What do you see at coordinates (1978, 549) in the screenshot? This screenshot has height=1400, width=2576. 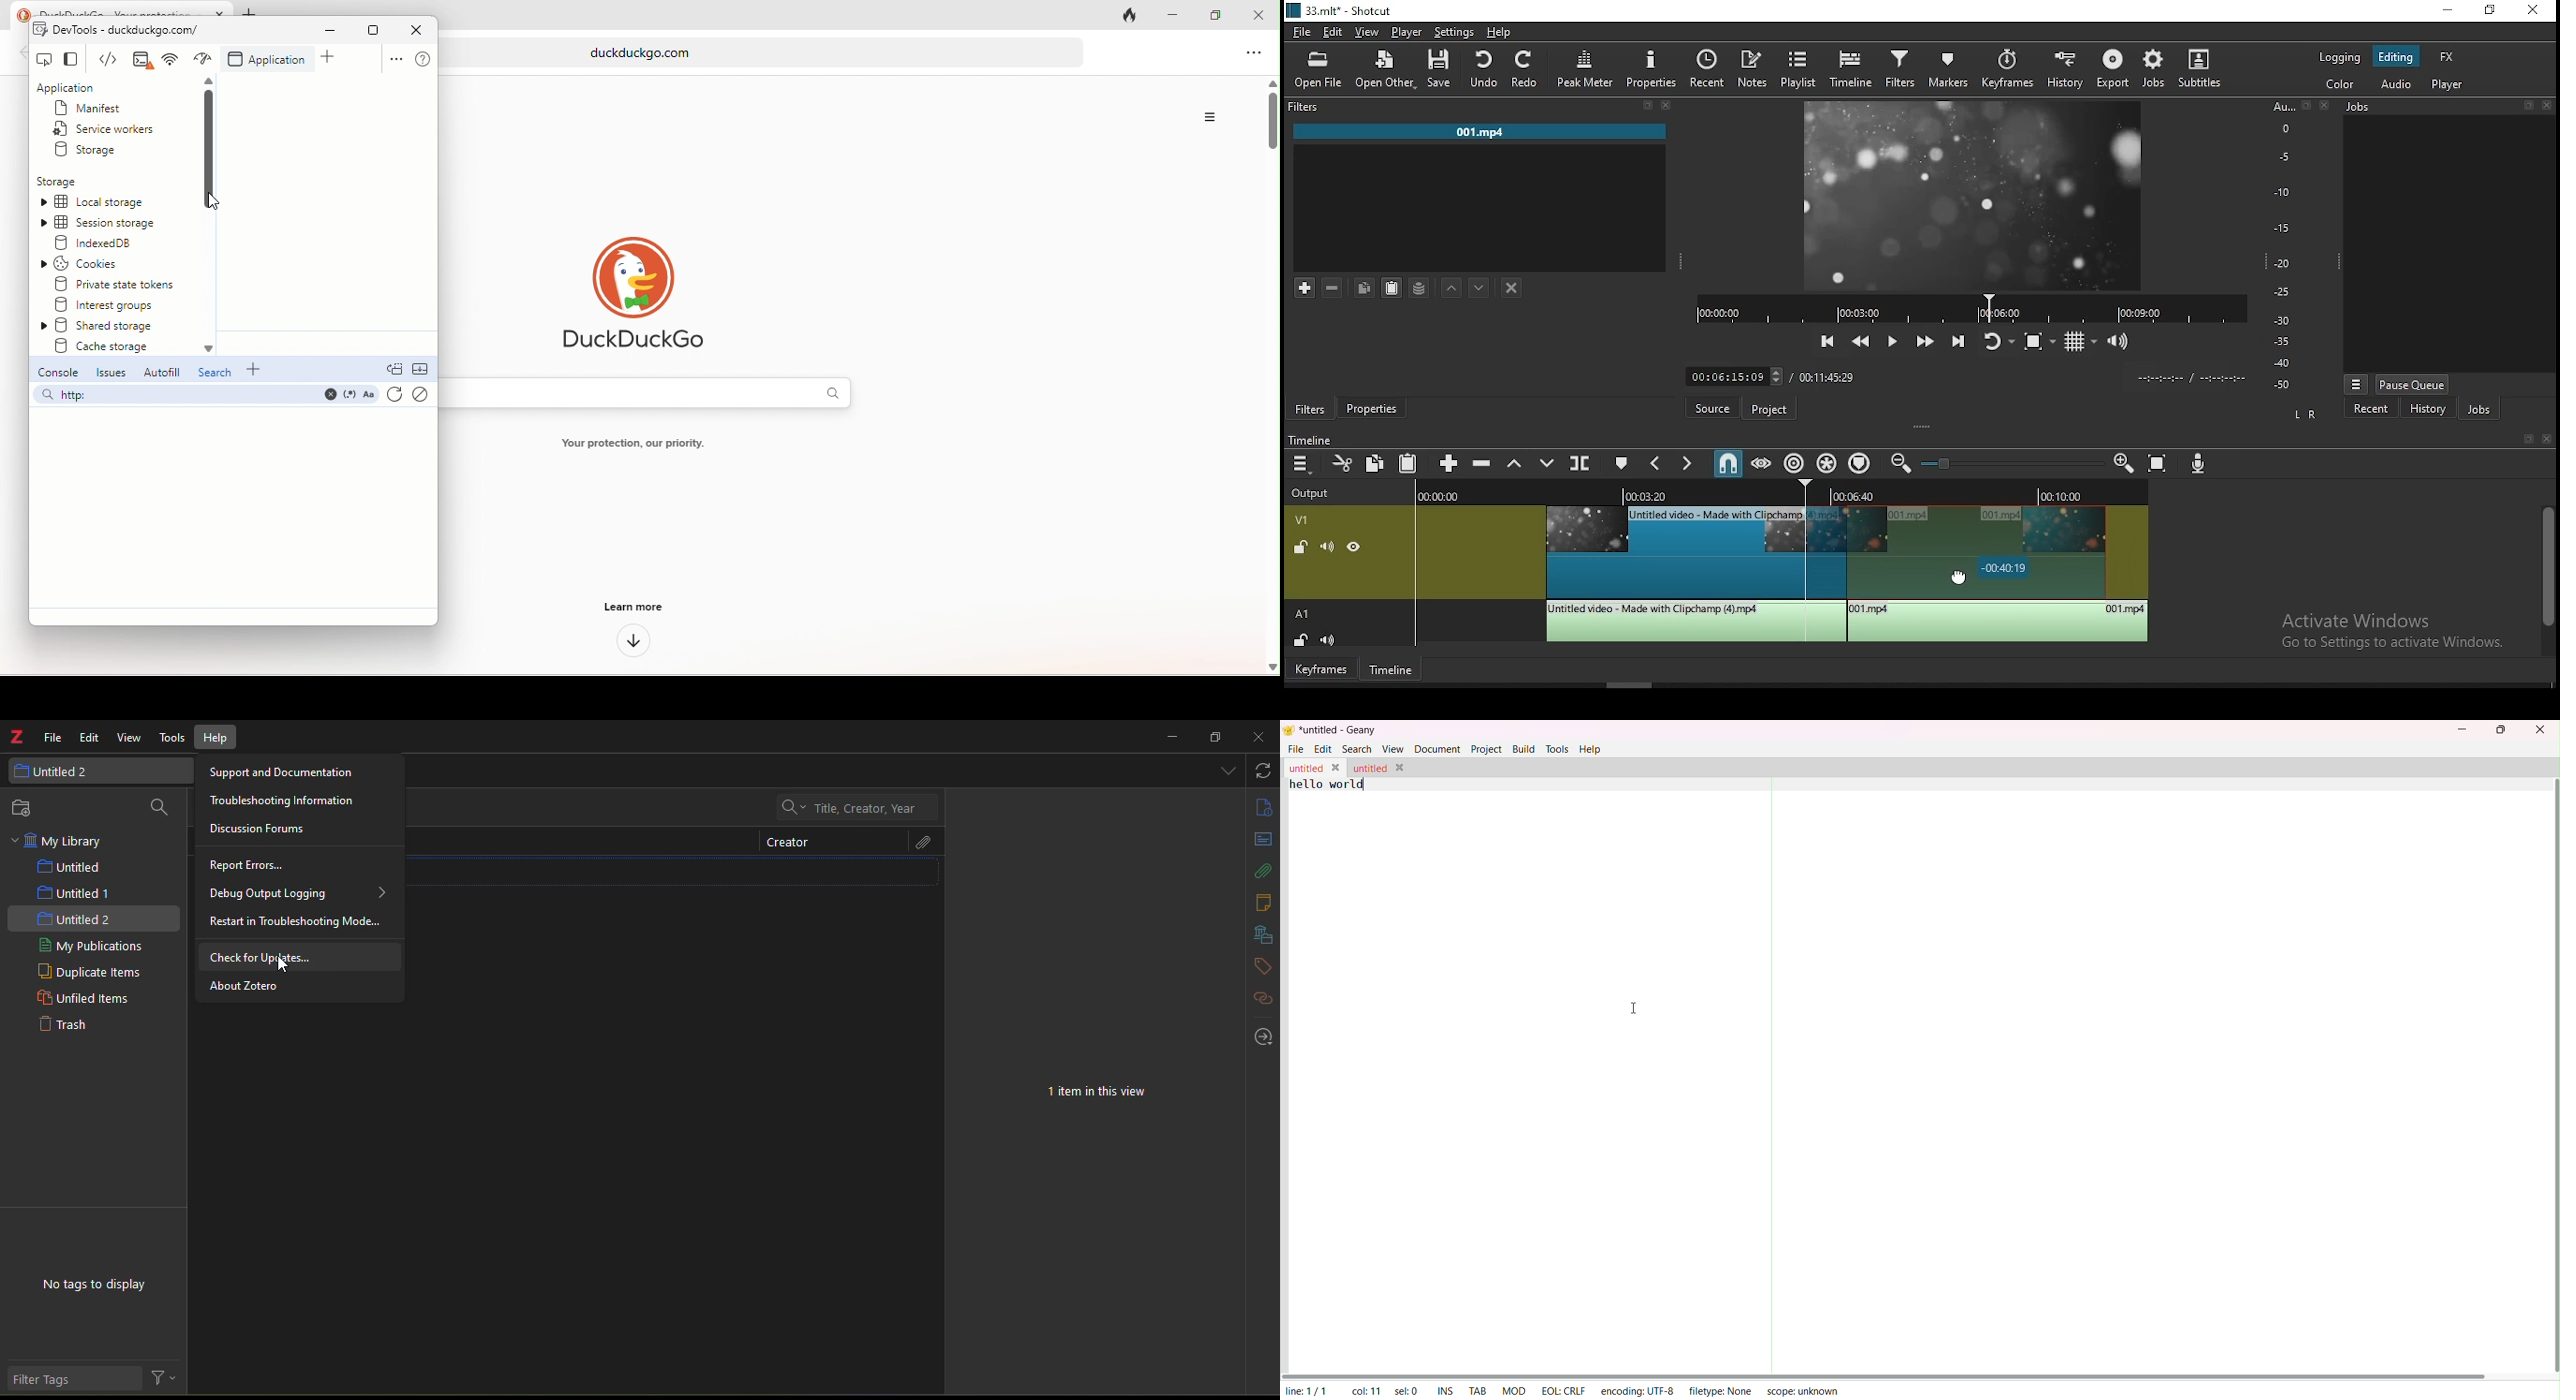 I see `video clip (selected)` at bounding box center [1978, 549].